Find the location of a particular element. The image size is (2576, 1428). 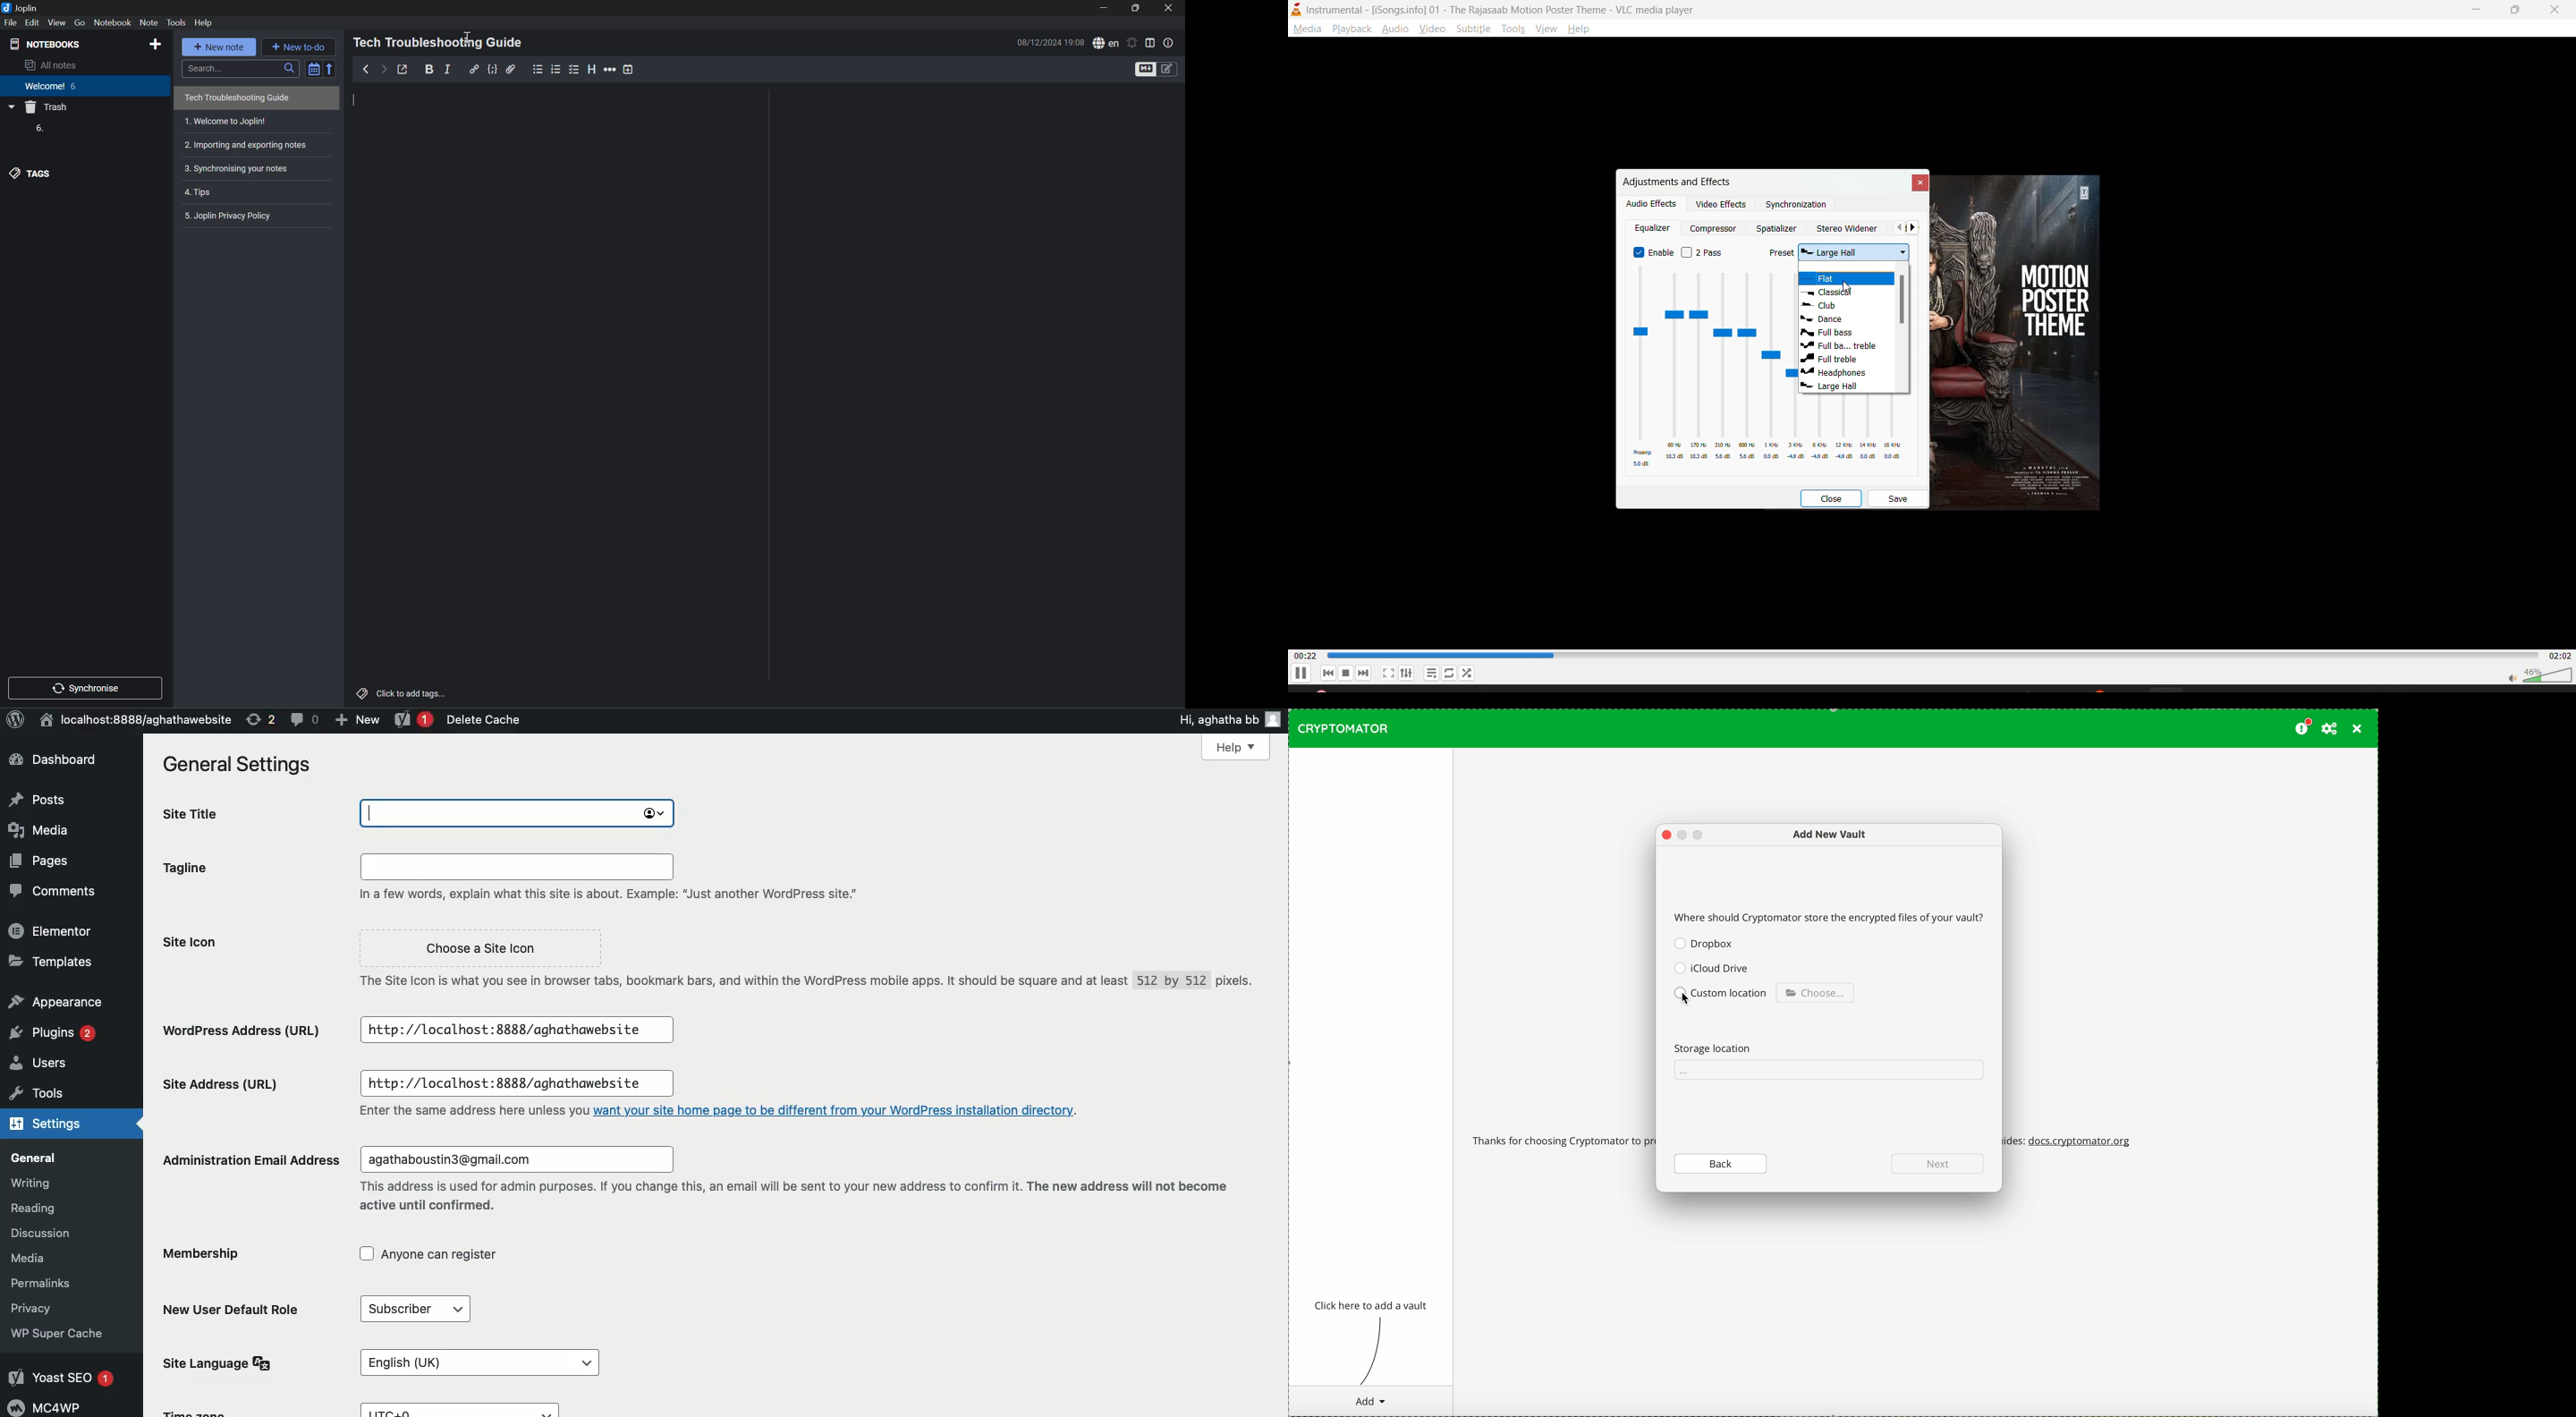

Insert/edit link is located at coordinates (474, 69).